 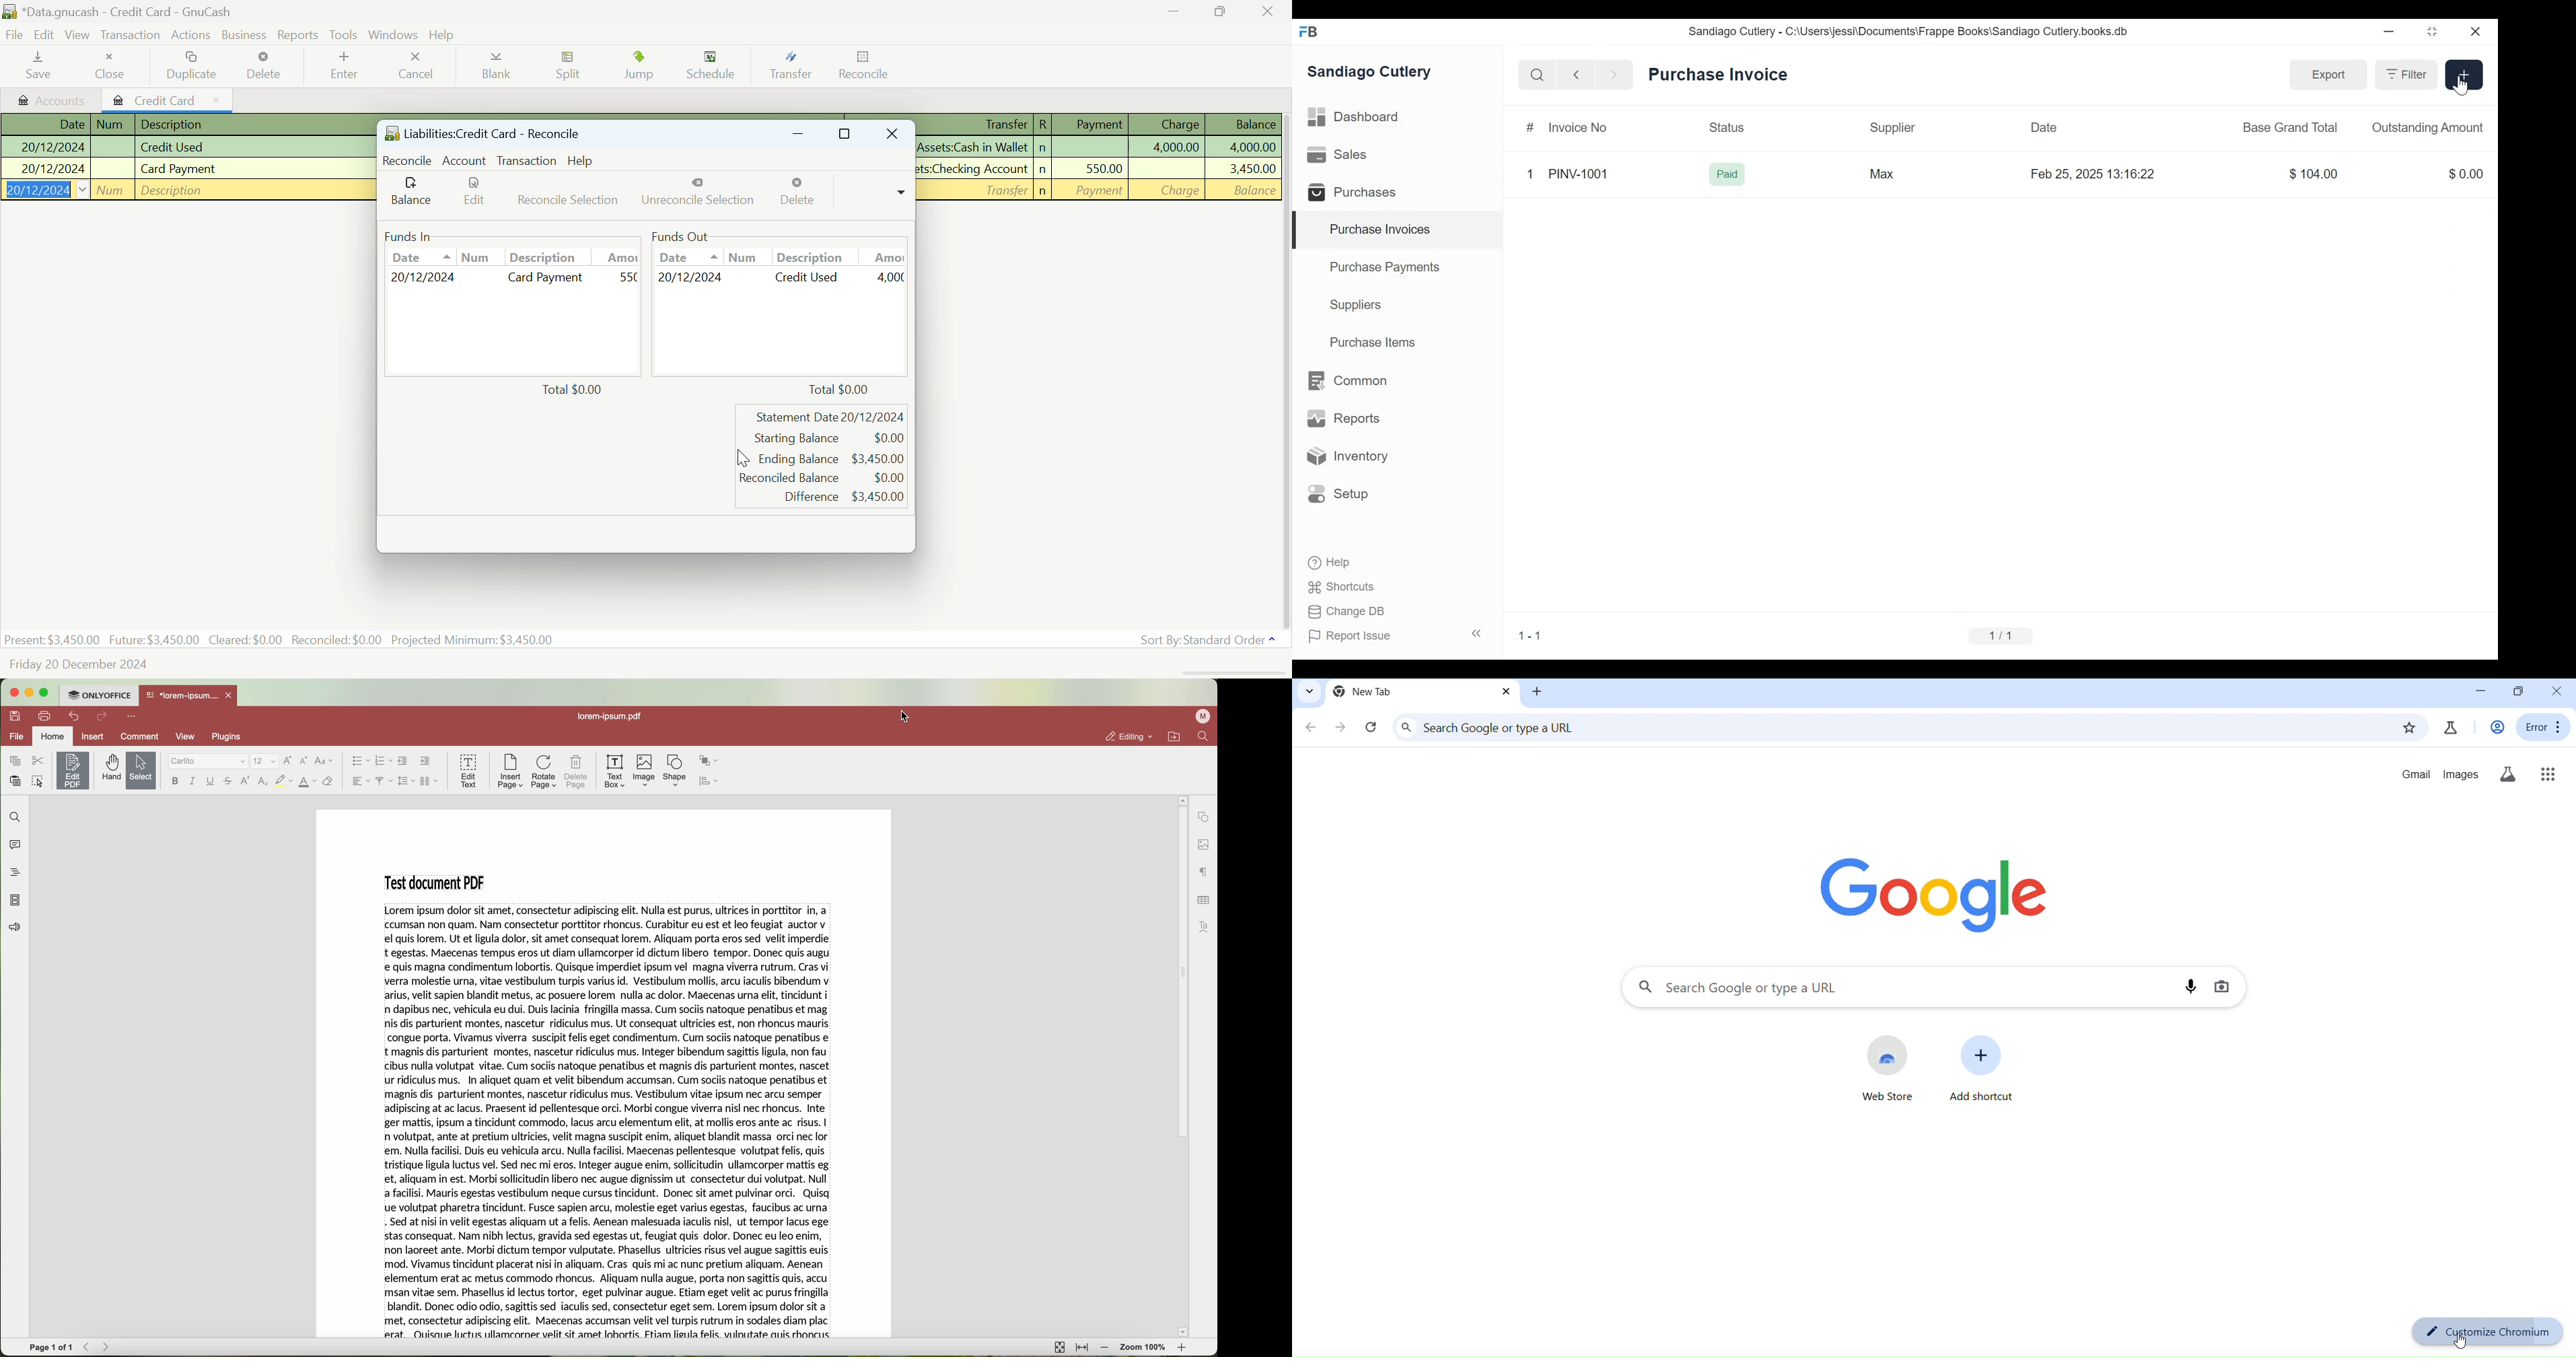 What do you see at coordinates (2460, 85) in the screenshot?
I see `cursor` at bounding box center [2460, 85].